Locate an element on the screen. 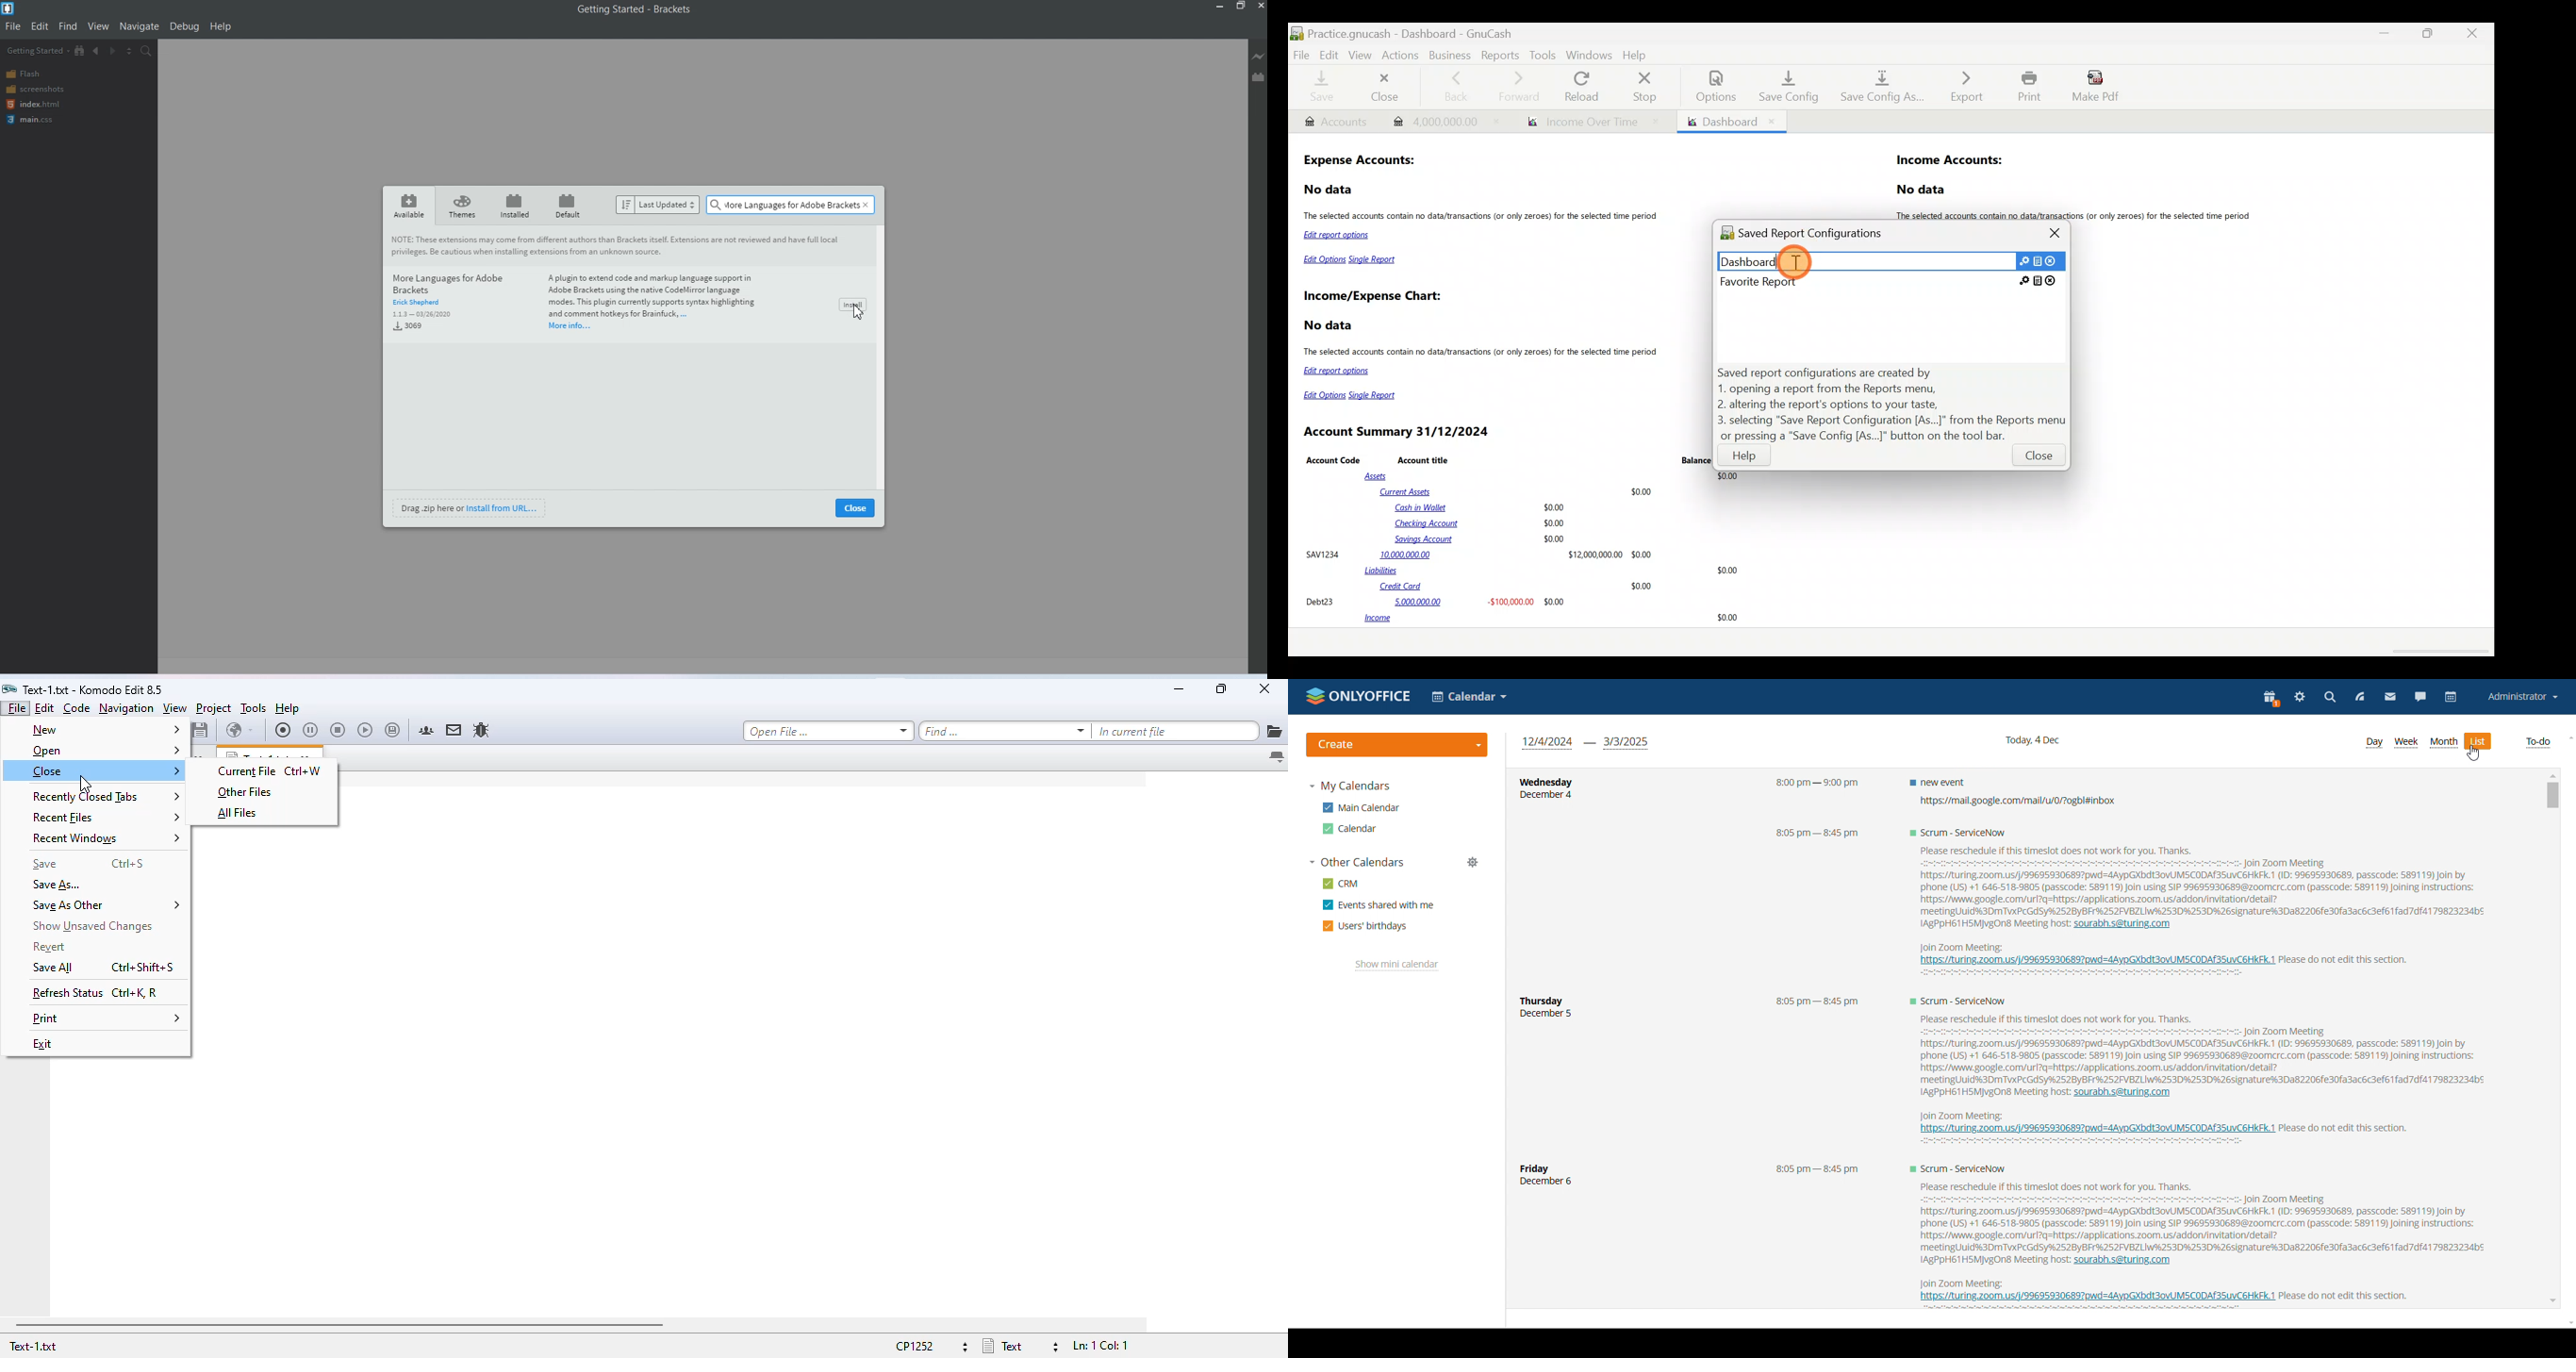  Tools is located at coordinates (1543, 55).